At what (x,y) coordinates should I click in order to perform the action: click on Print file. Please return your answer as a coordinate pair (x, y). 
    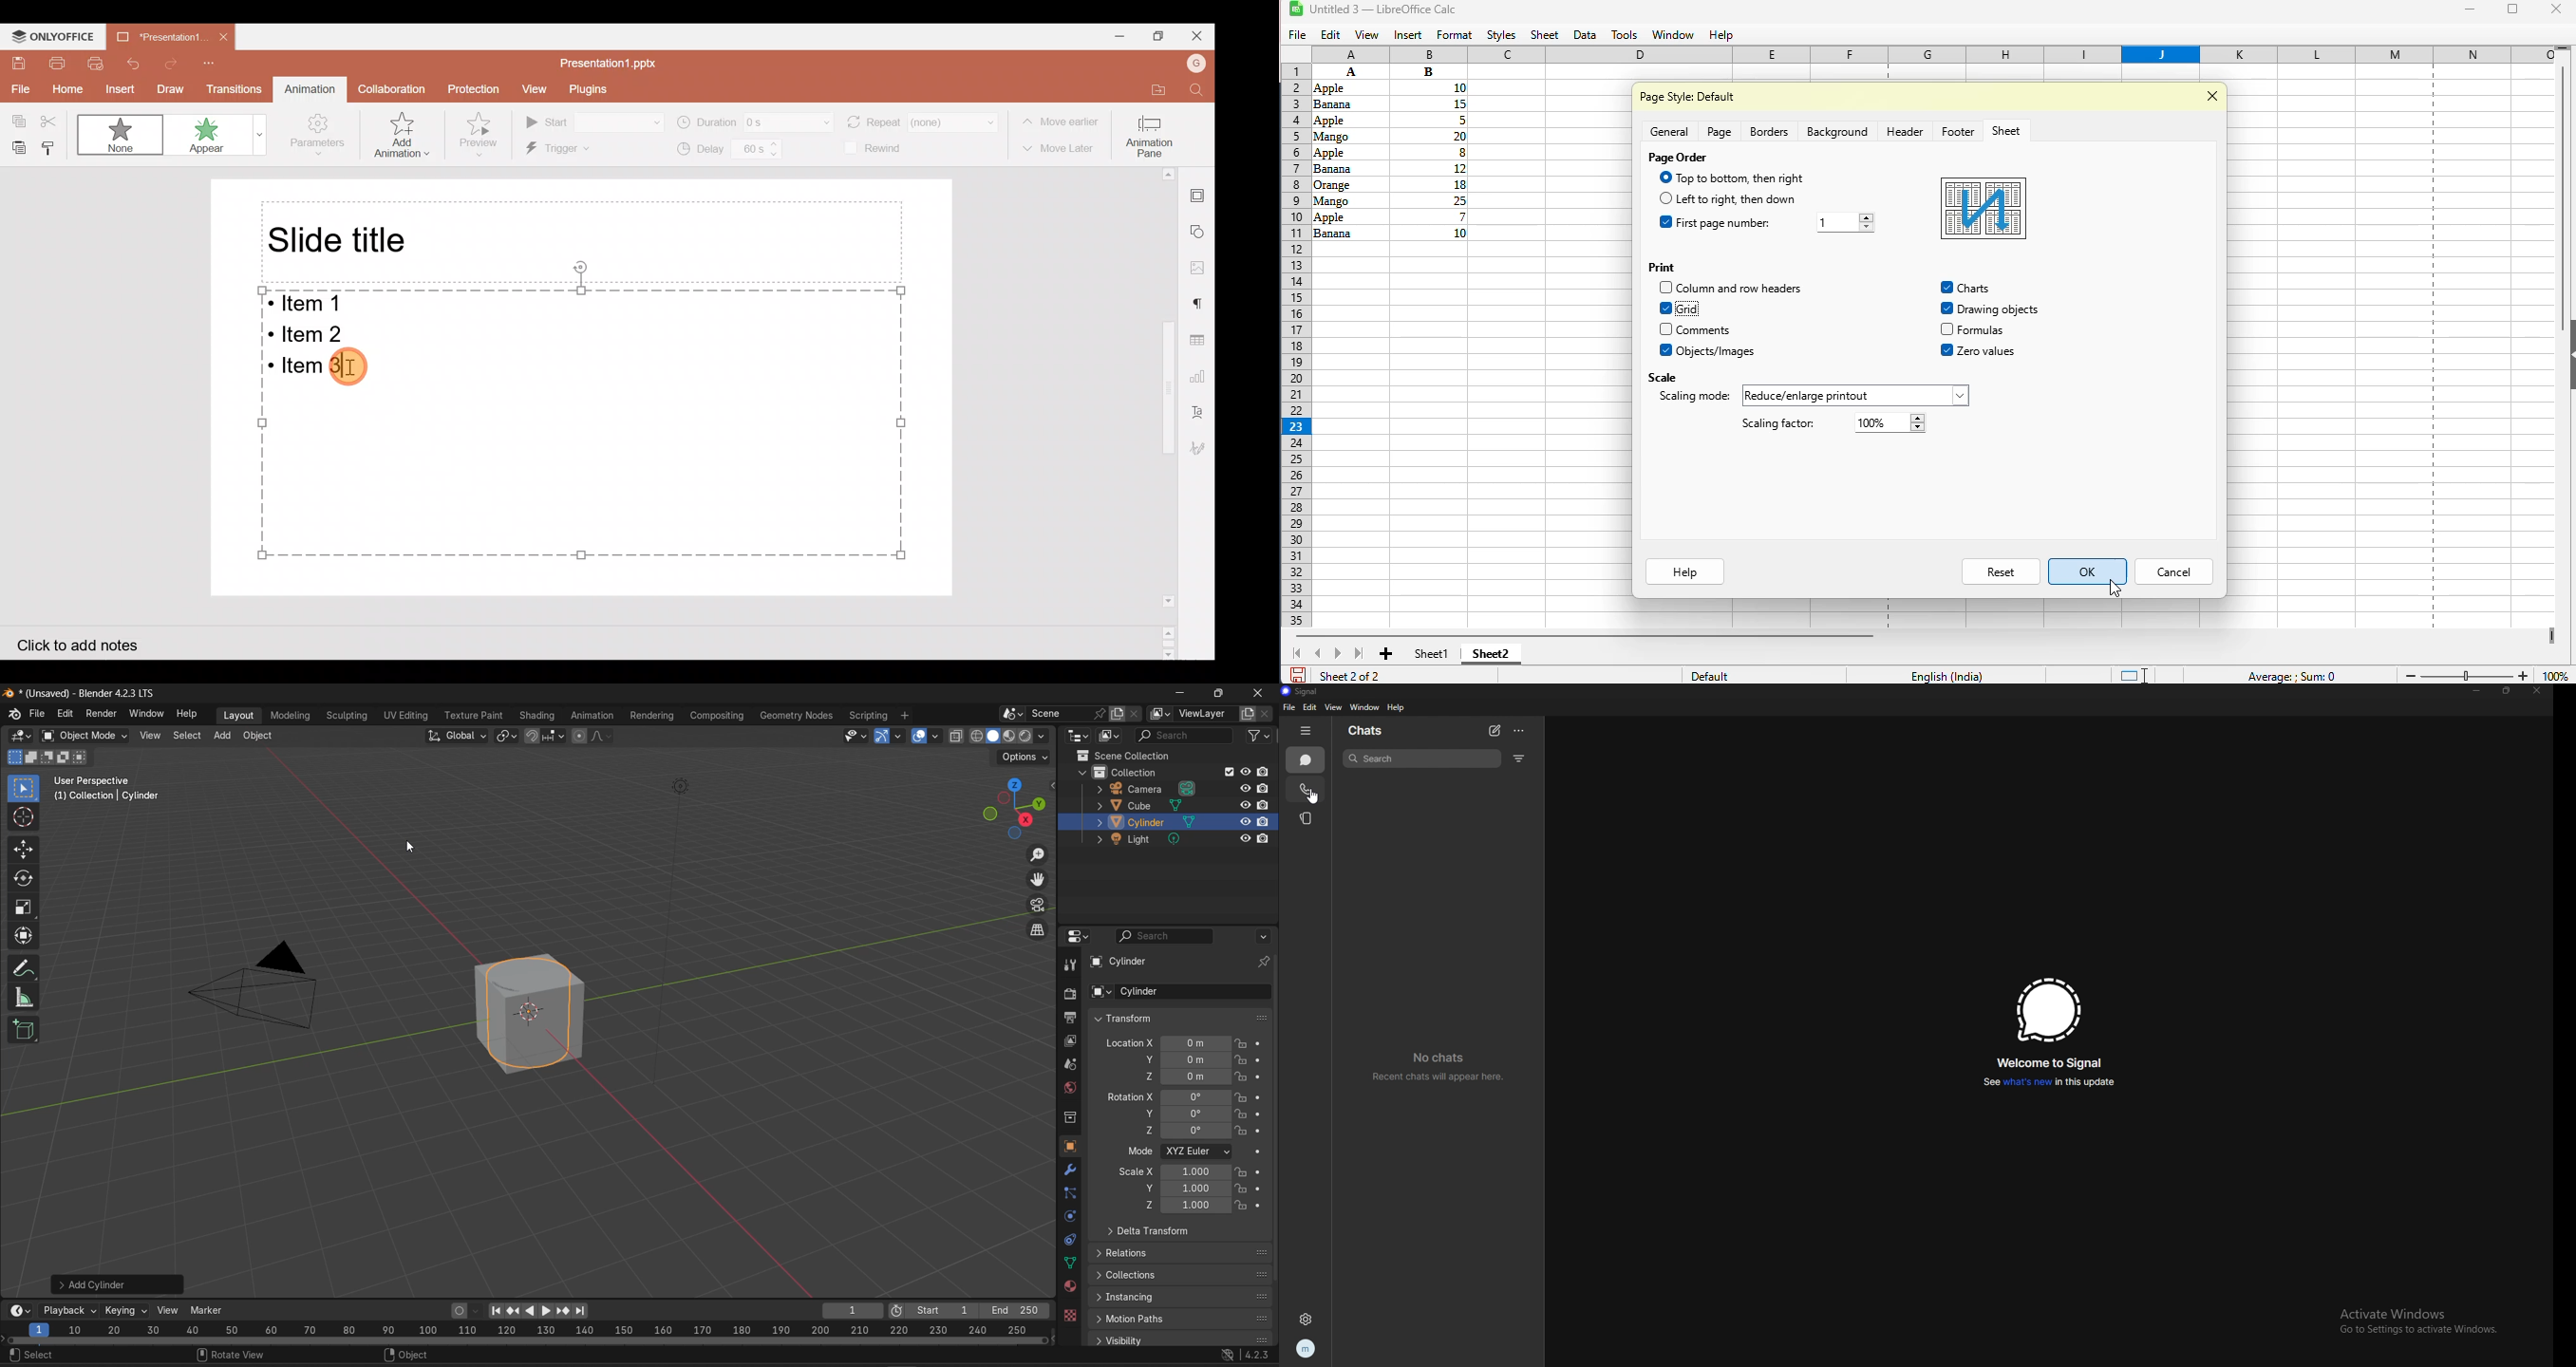
    Looking at the image, I should click on (56, 61).